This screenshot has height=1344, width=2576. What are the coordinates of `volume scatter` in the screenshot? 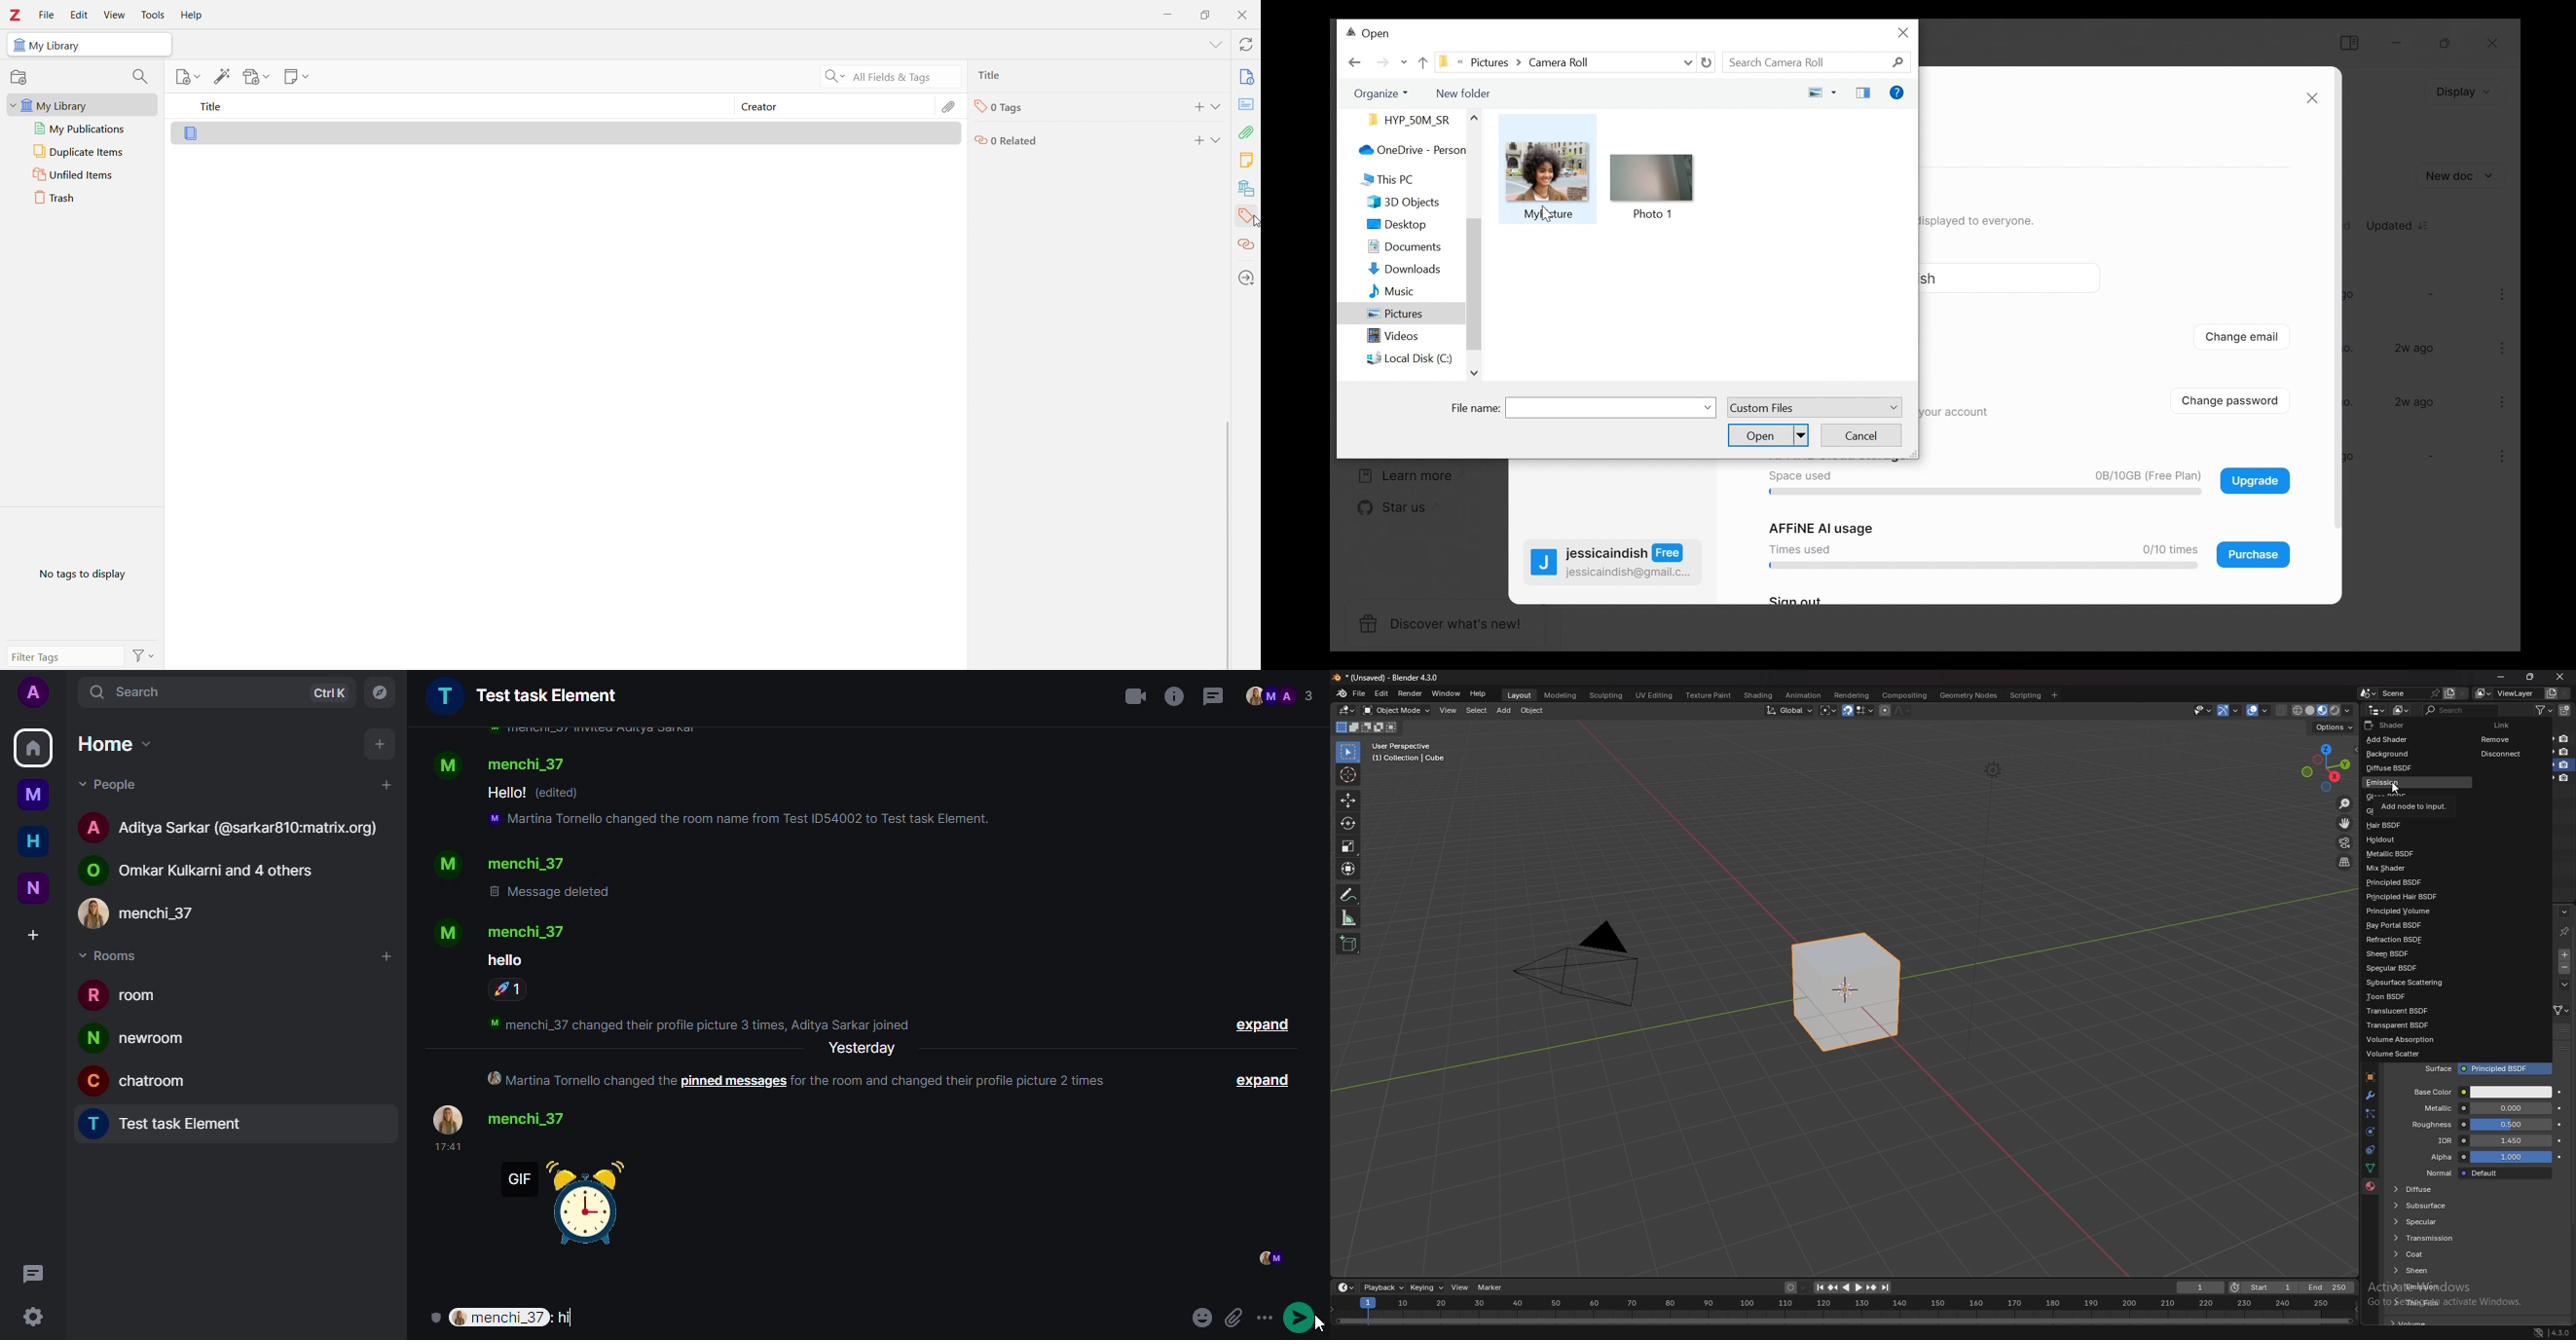 It's located at (2404, 1054).